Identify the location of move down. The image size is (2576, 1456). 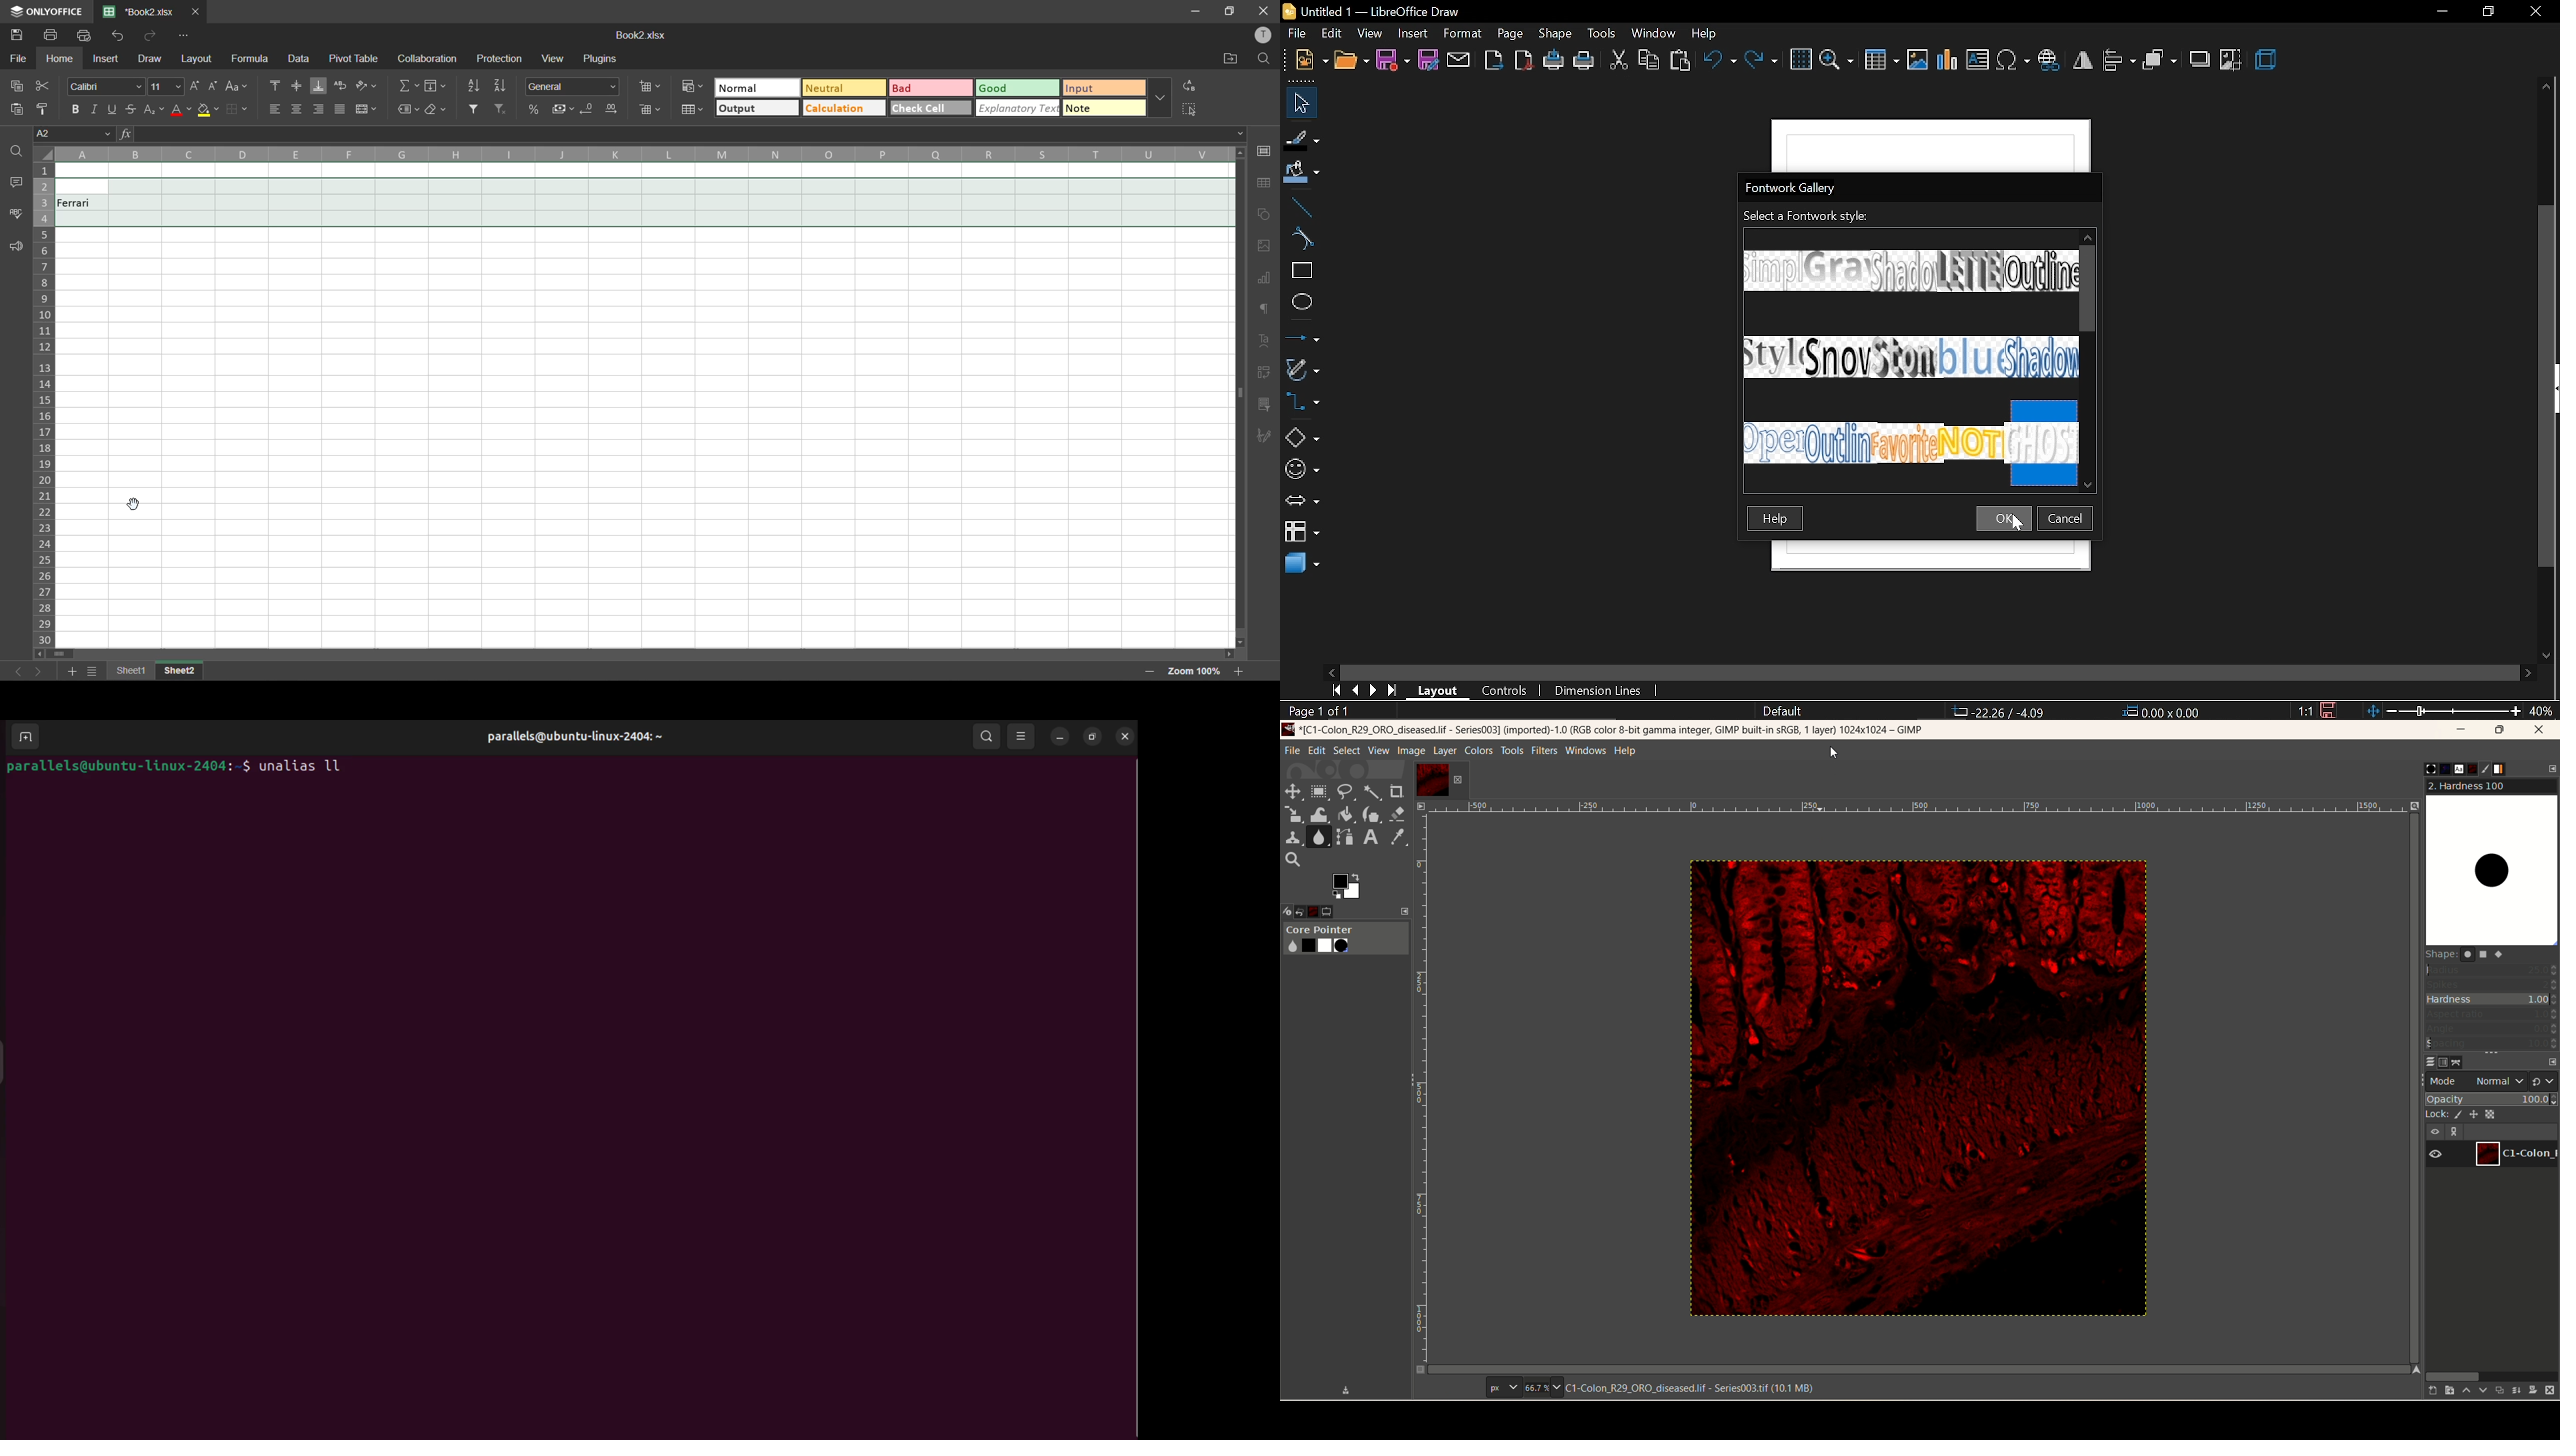
(2088, 484).